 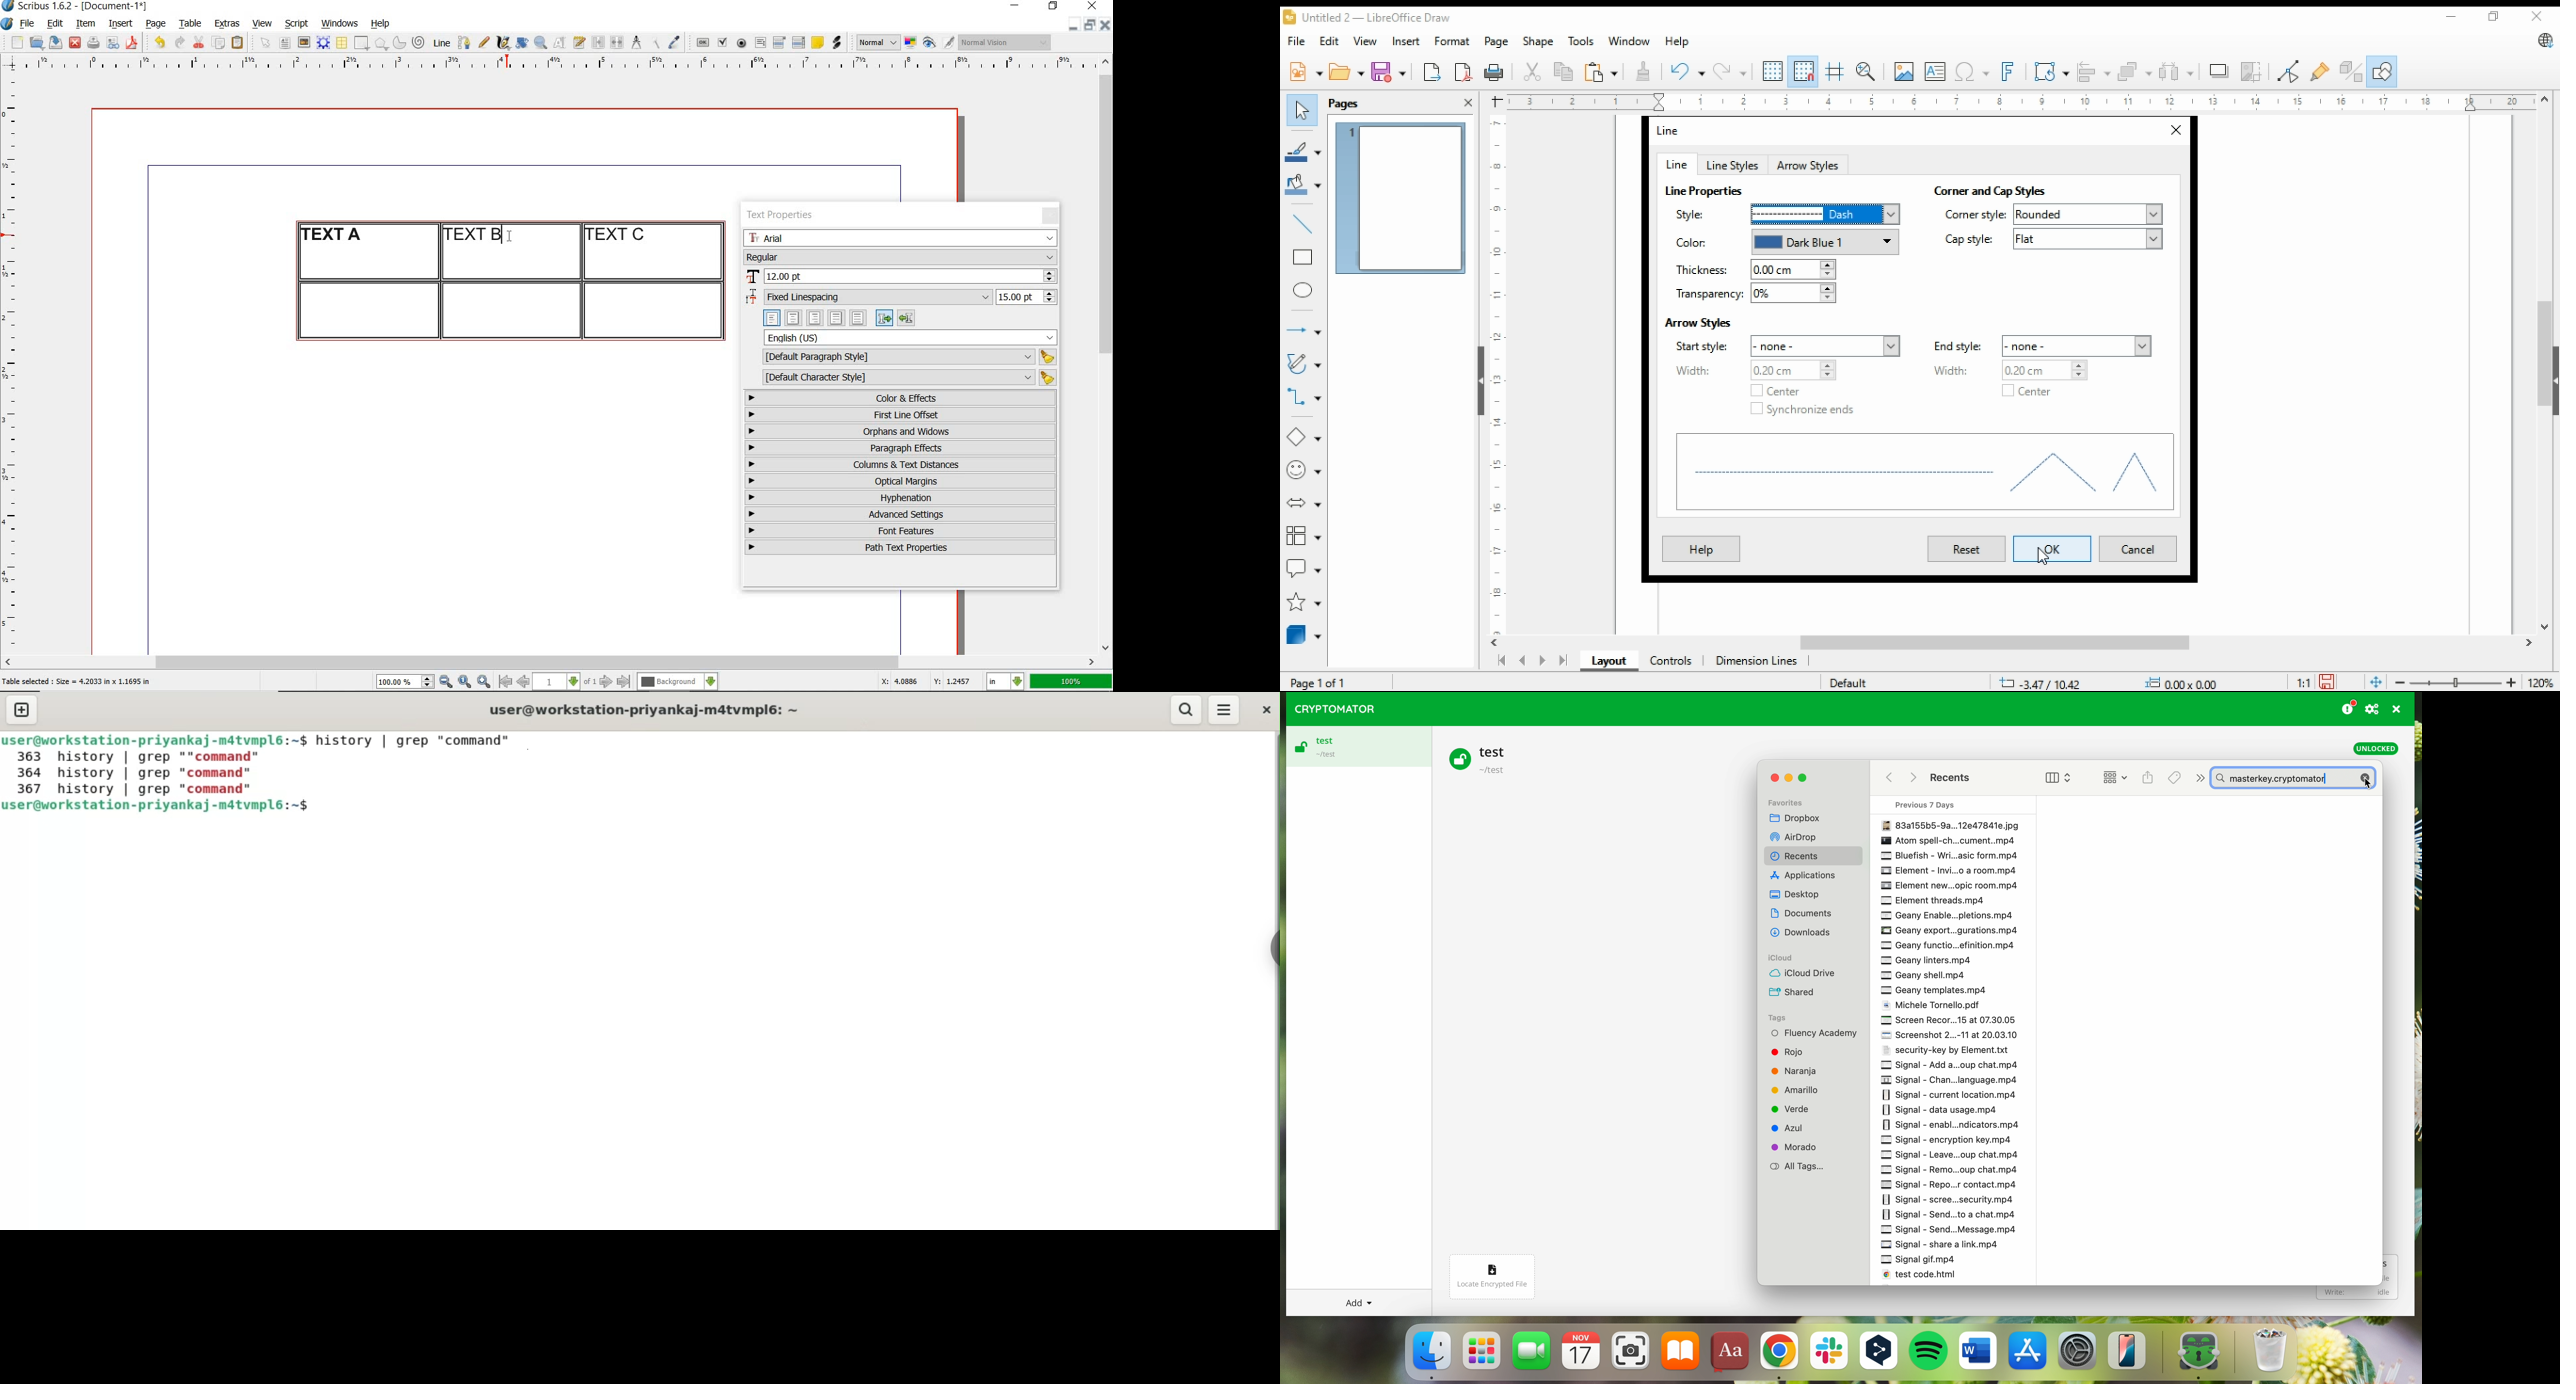 I want to click on hyphenation, so click(x=901, y=498).